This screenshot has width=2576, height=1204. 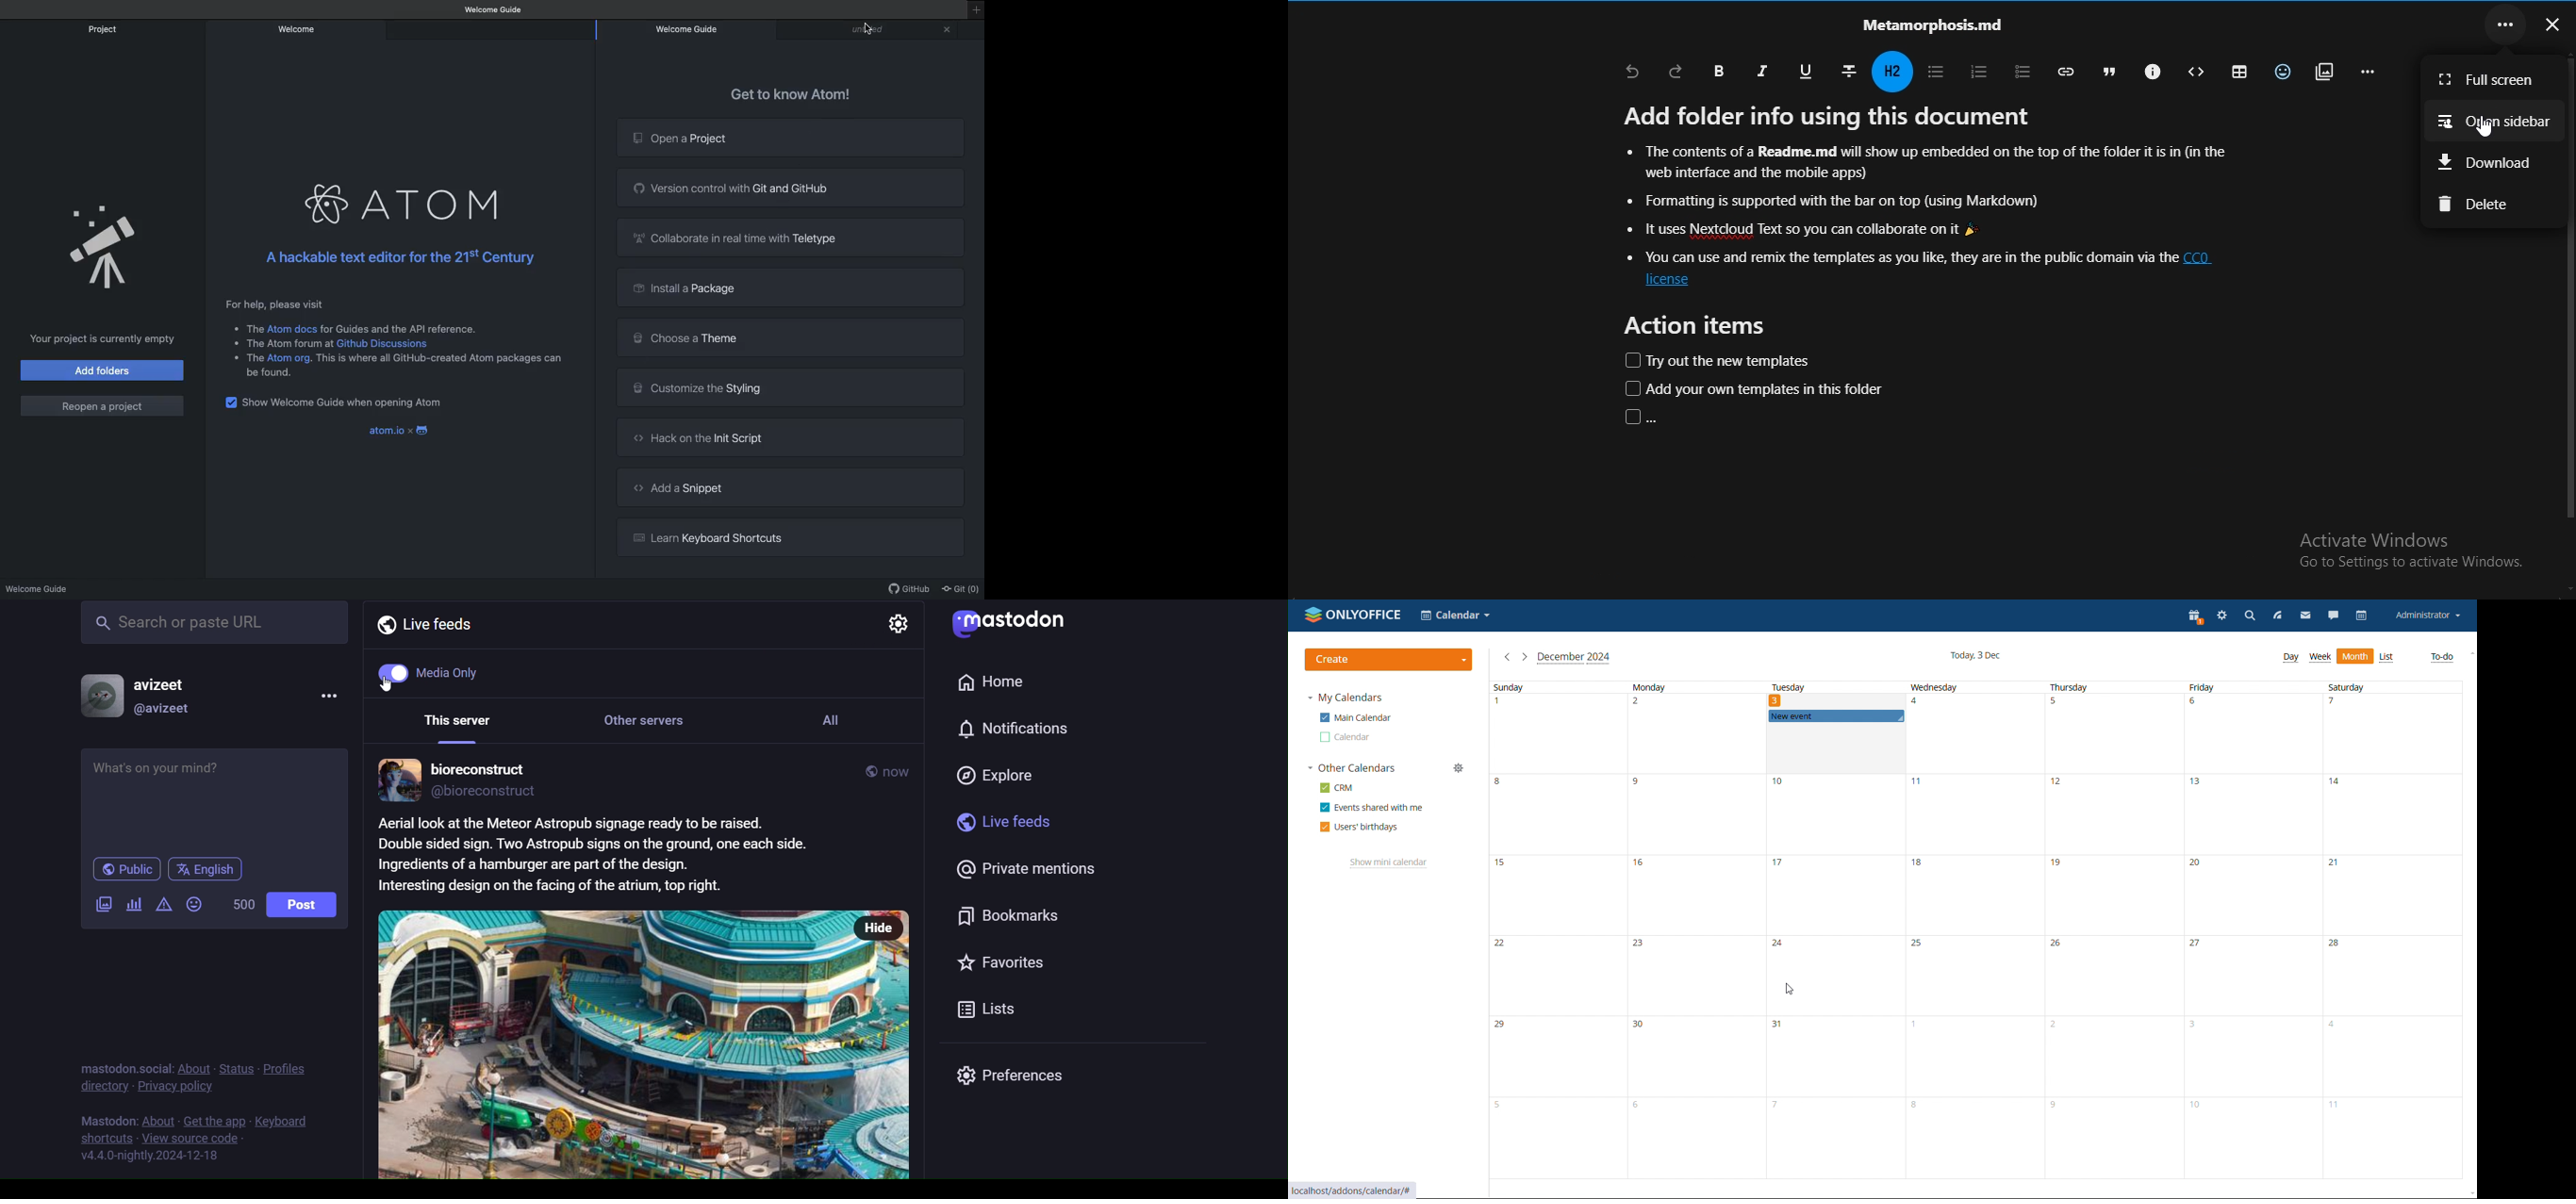 What do you see at coordinates (401, 302) in the screenshot?
I see `Instructional text` at bounding box center [401, 302].